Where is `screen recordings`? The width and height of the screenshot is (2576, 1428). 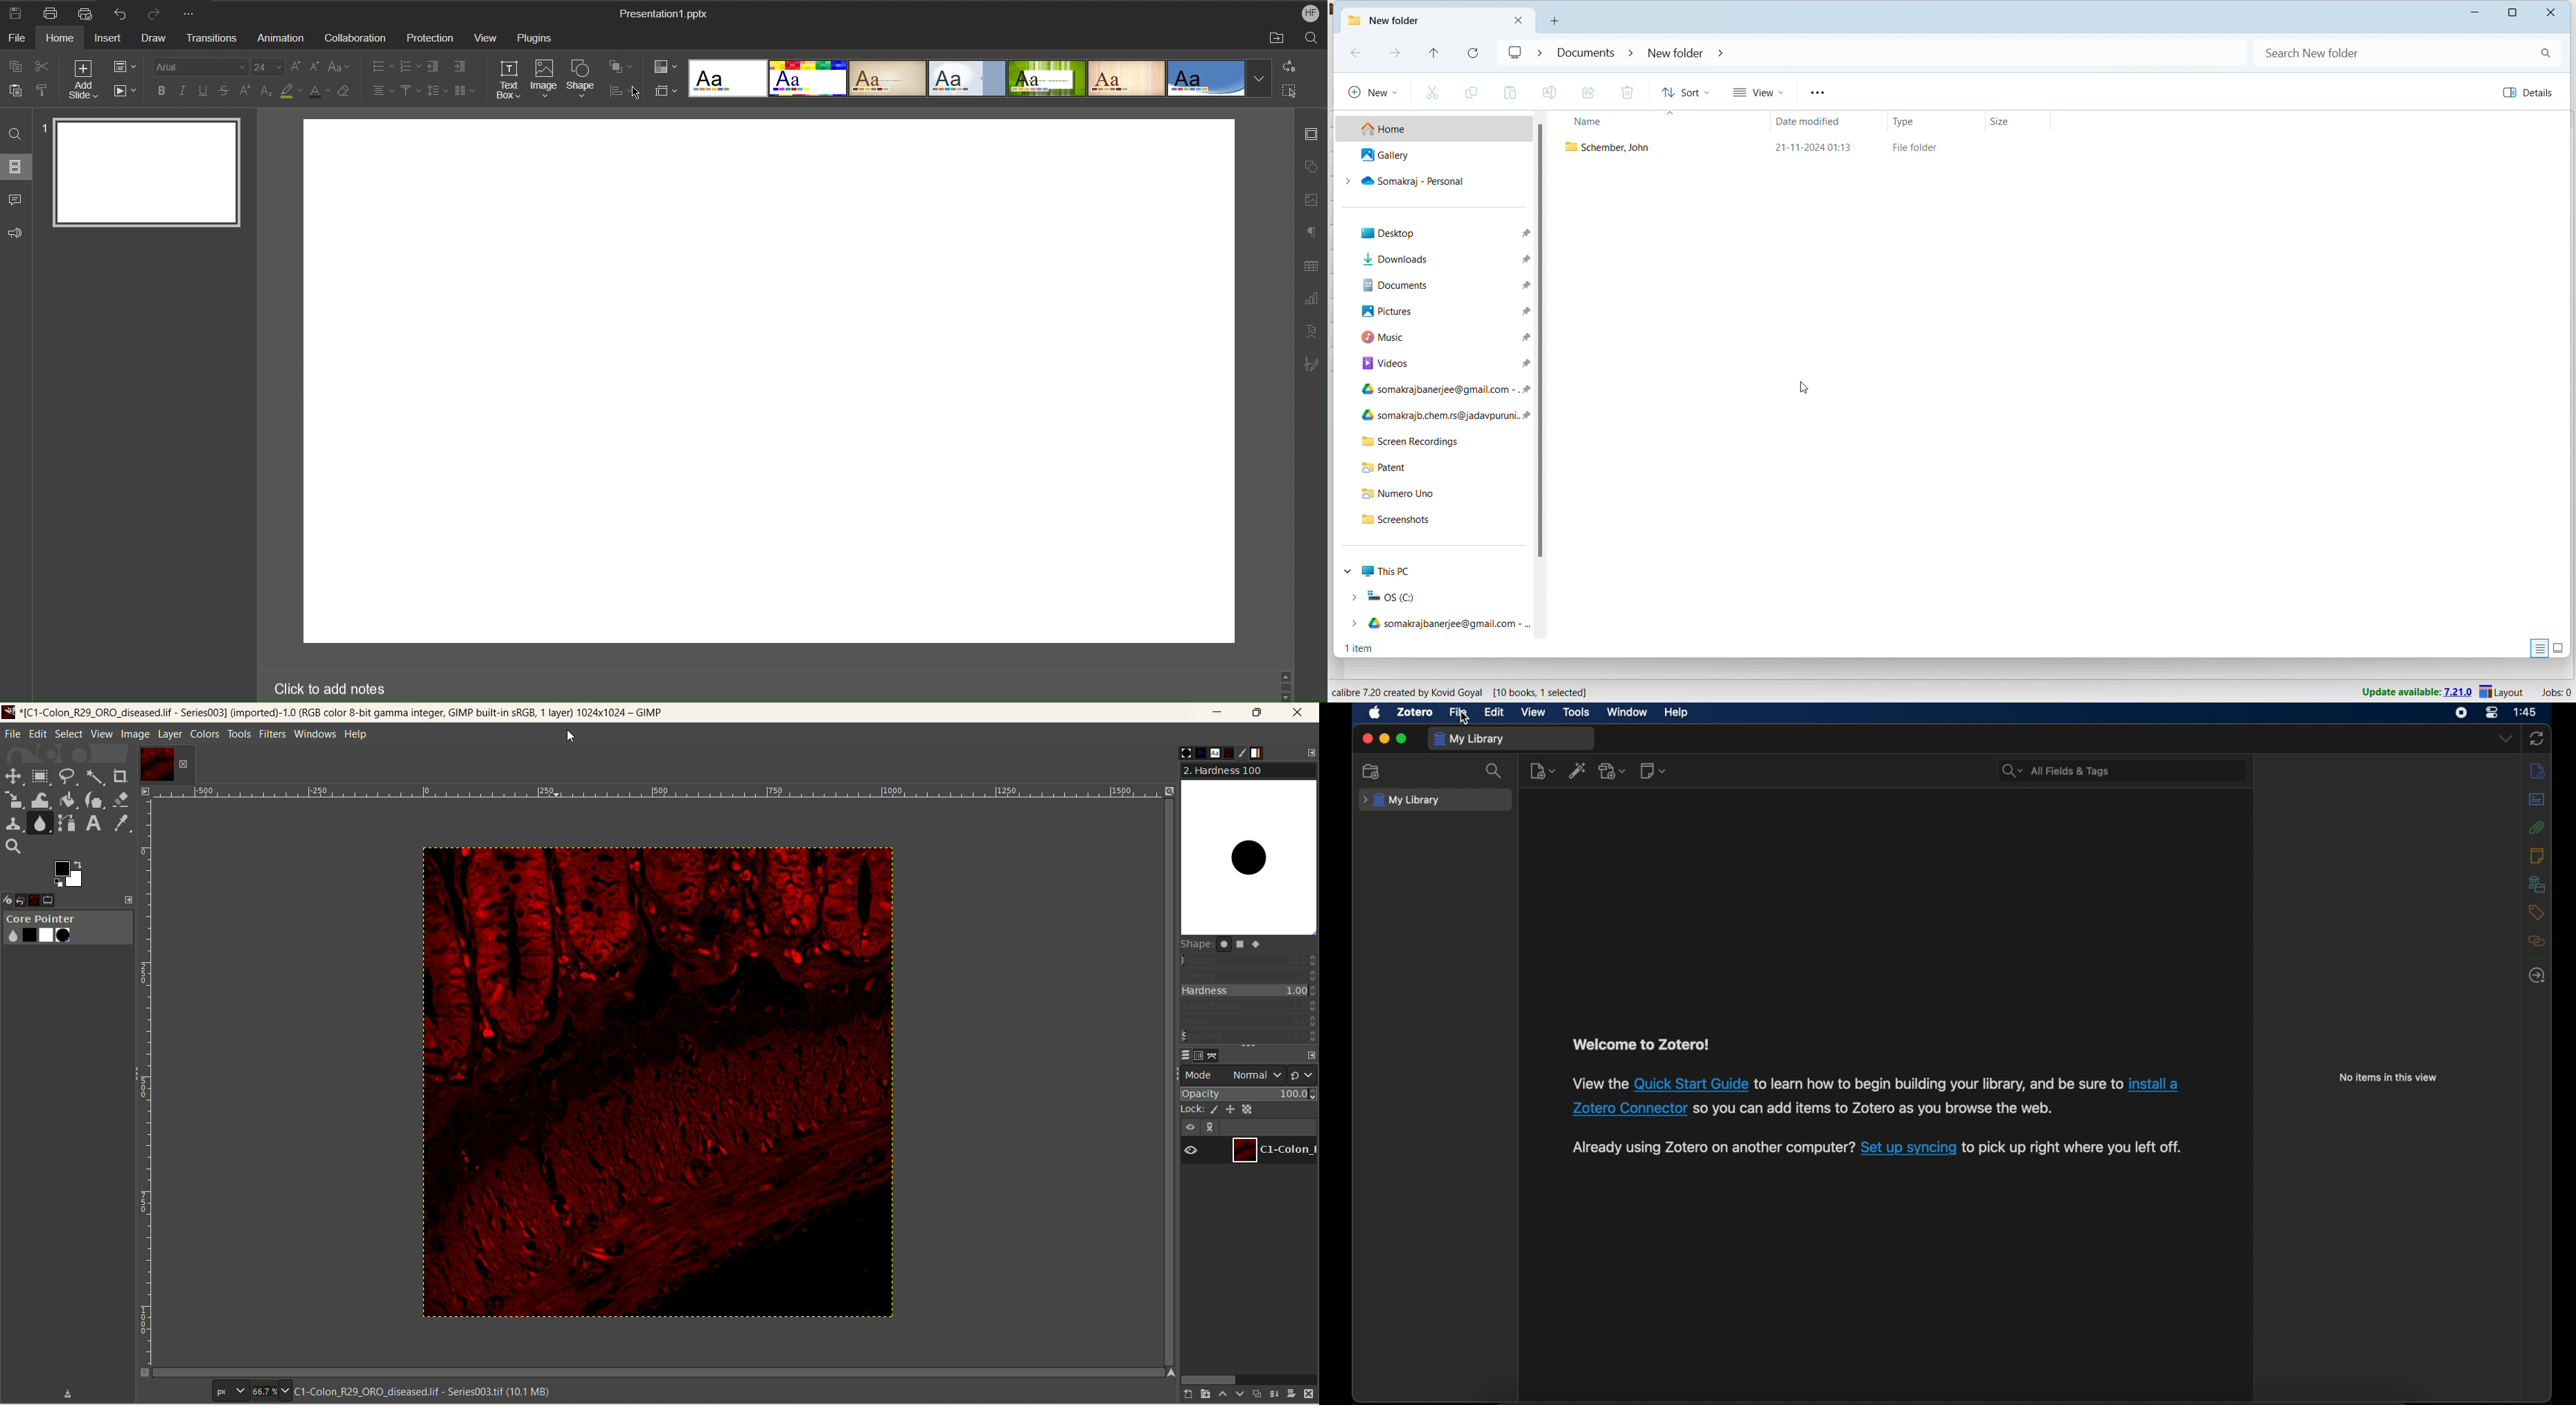 screen recordings is located at coordinates (1420, 438).